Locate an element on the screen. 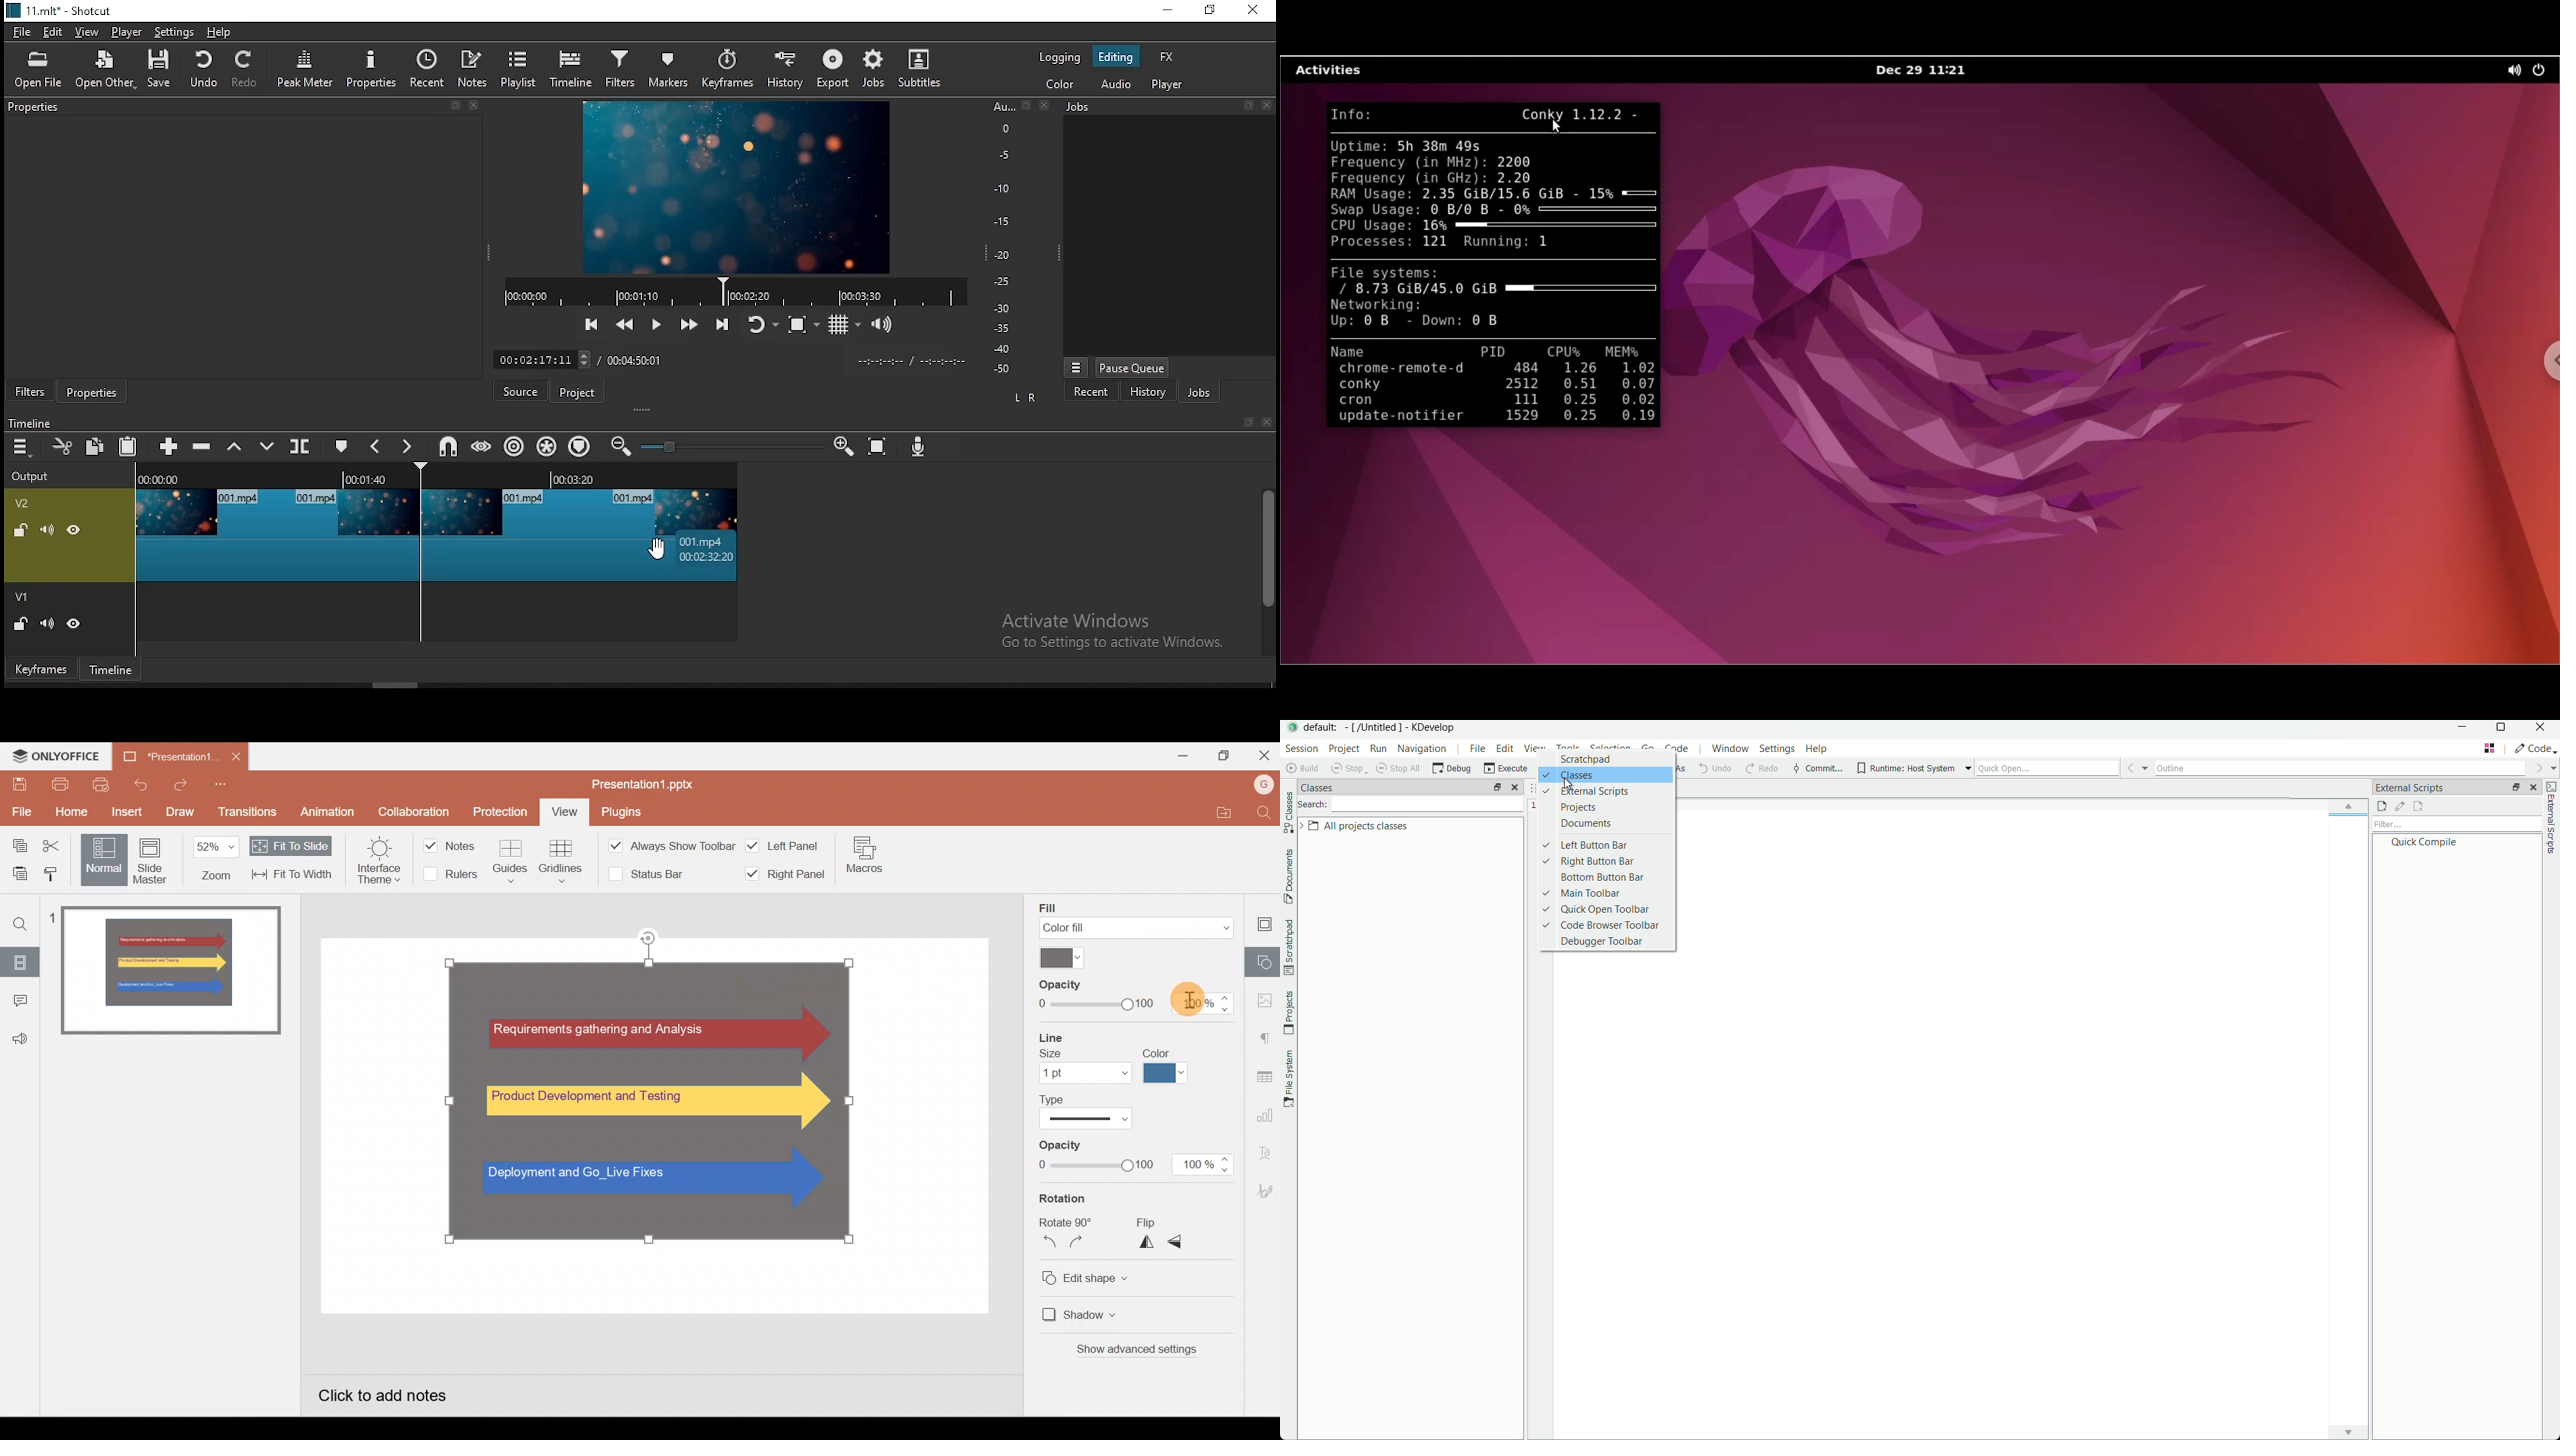  zoom timeline out is located at coordinates (620, 446).